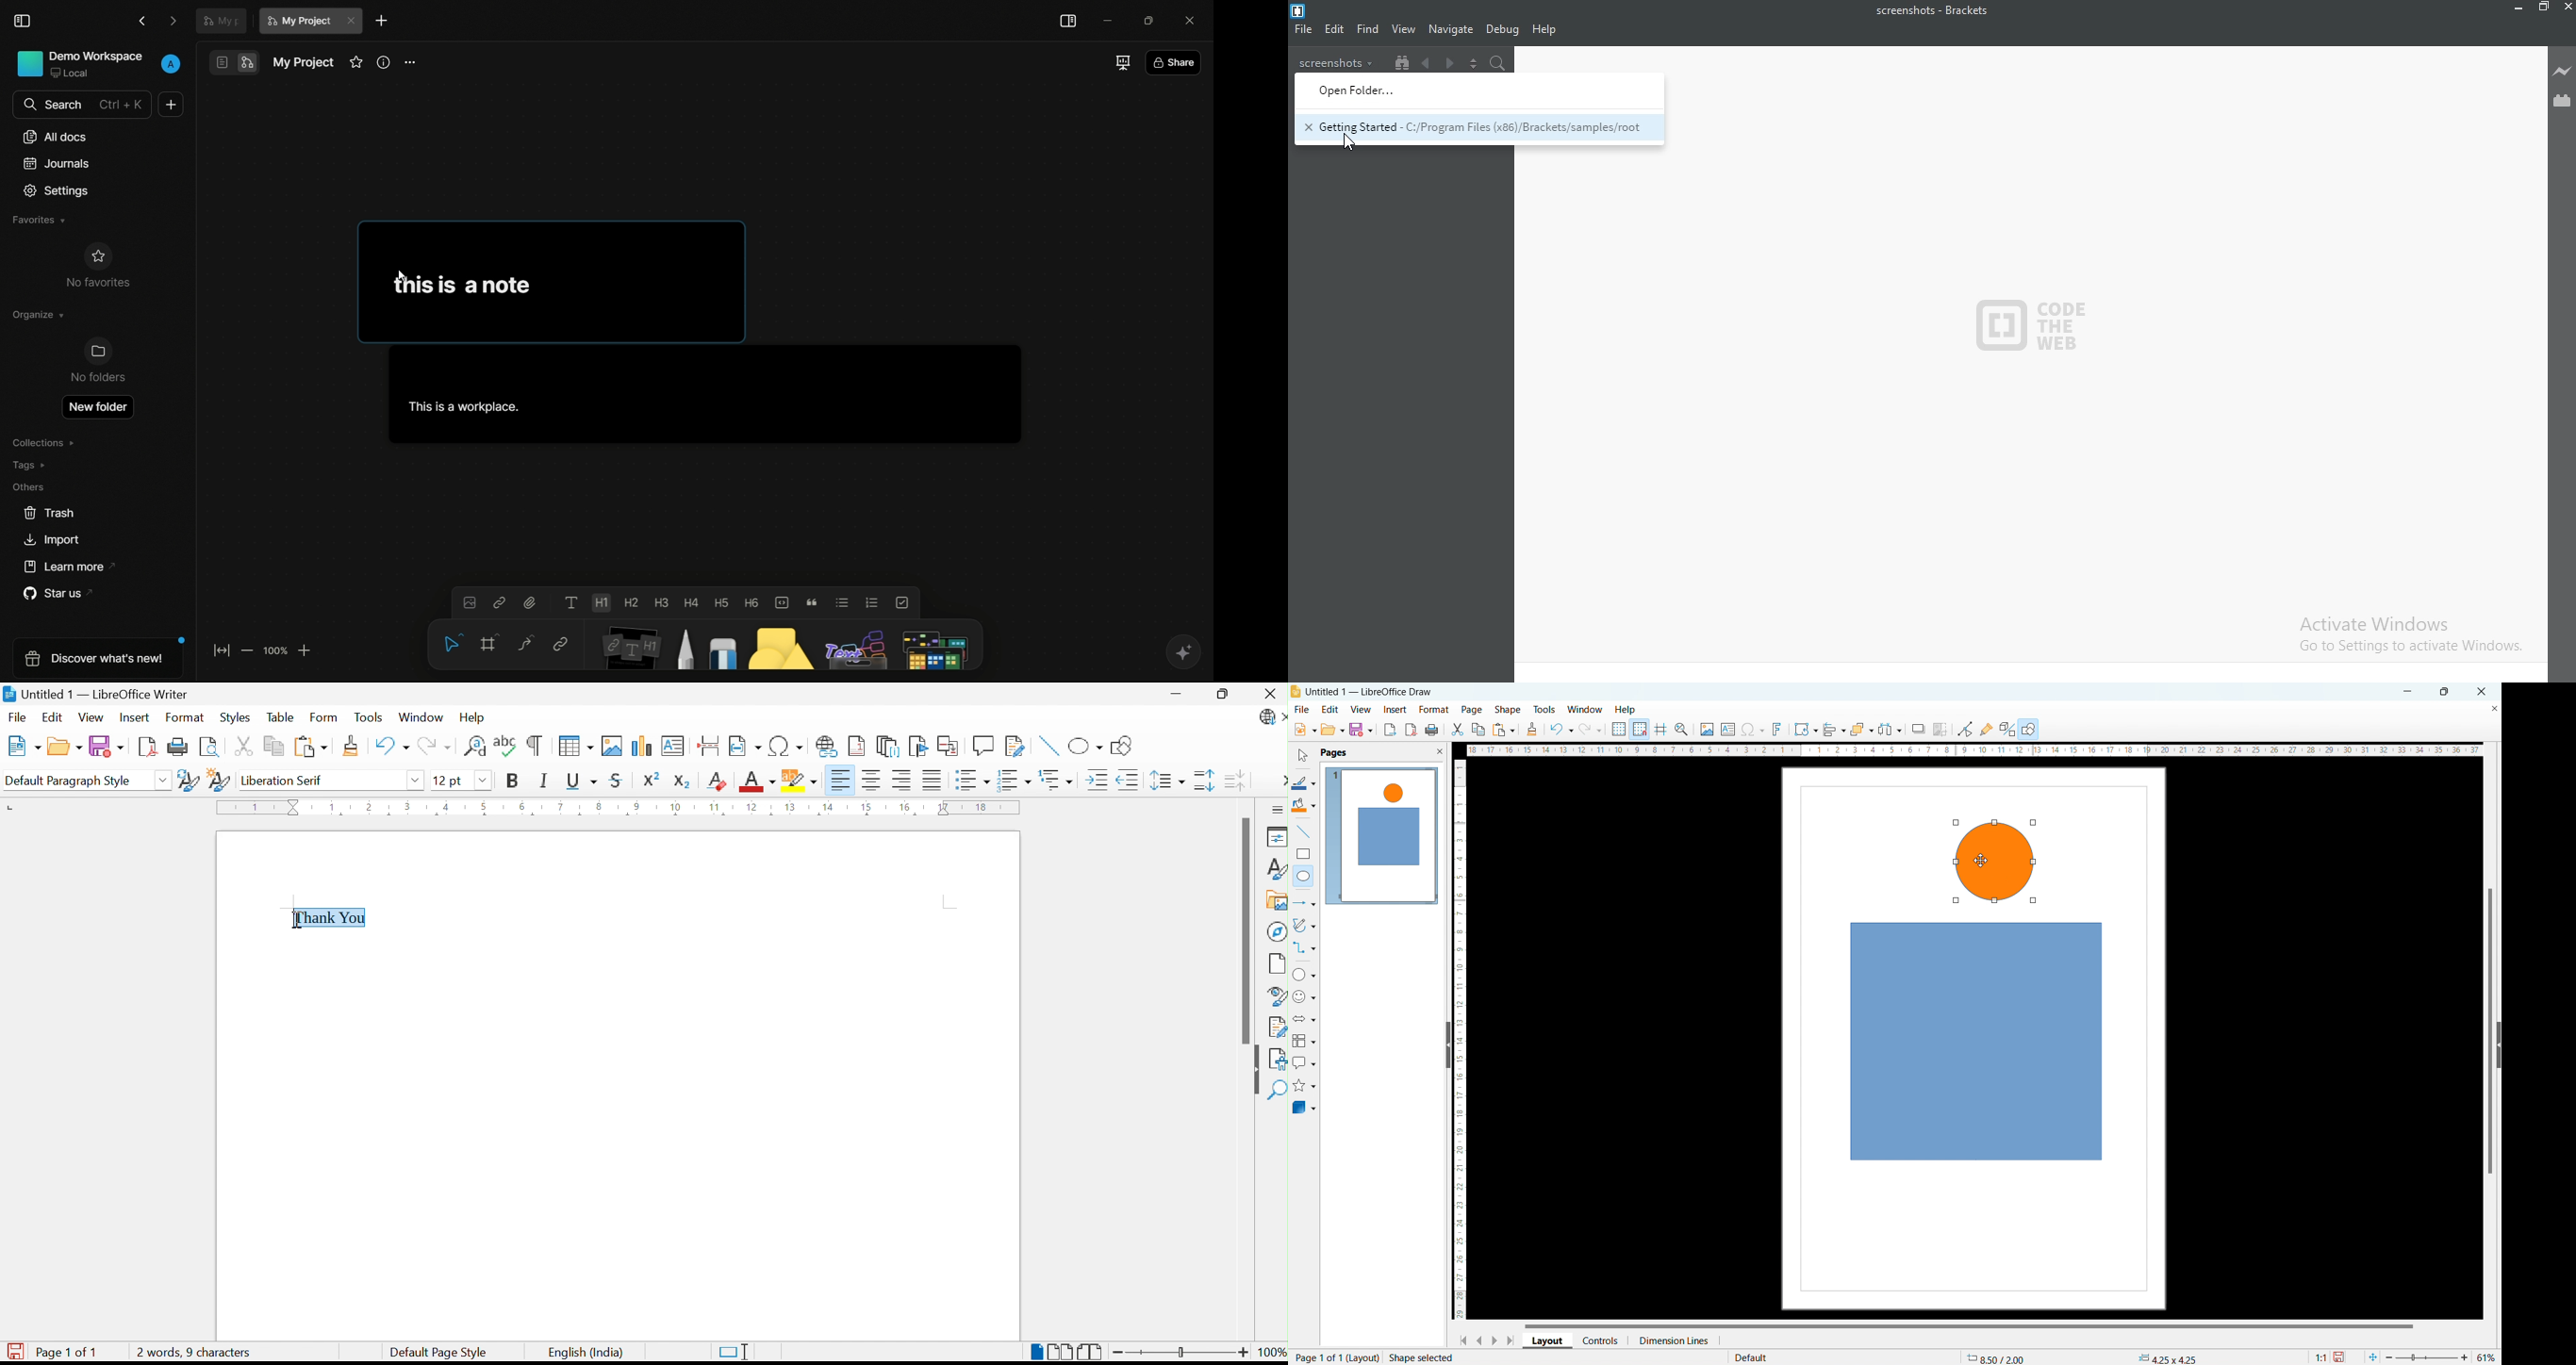 This screenshot has height=1372, width=2576. I want to click on Insert Footnote, so click(857, 747).